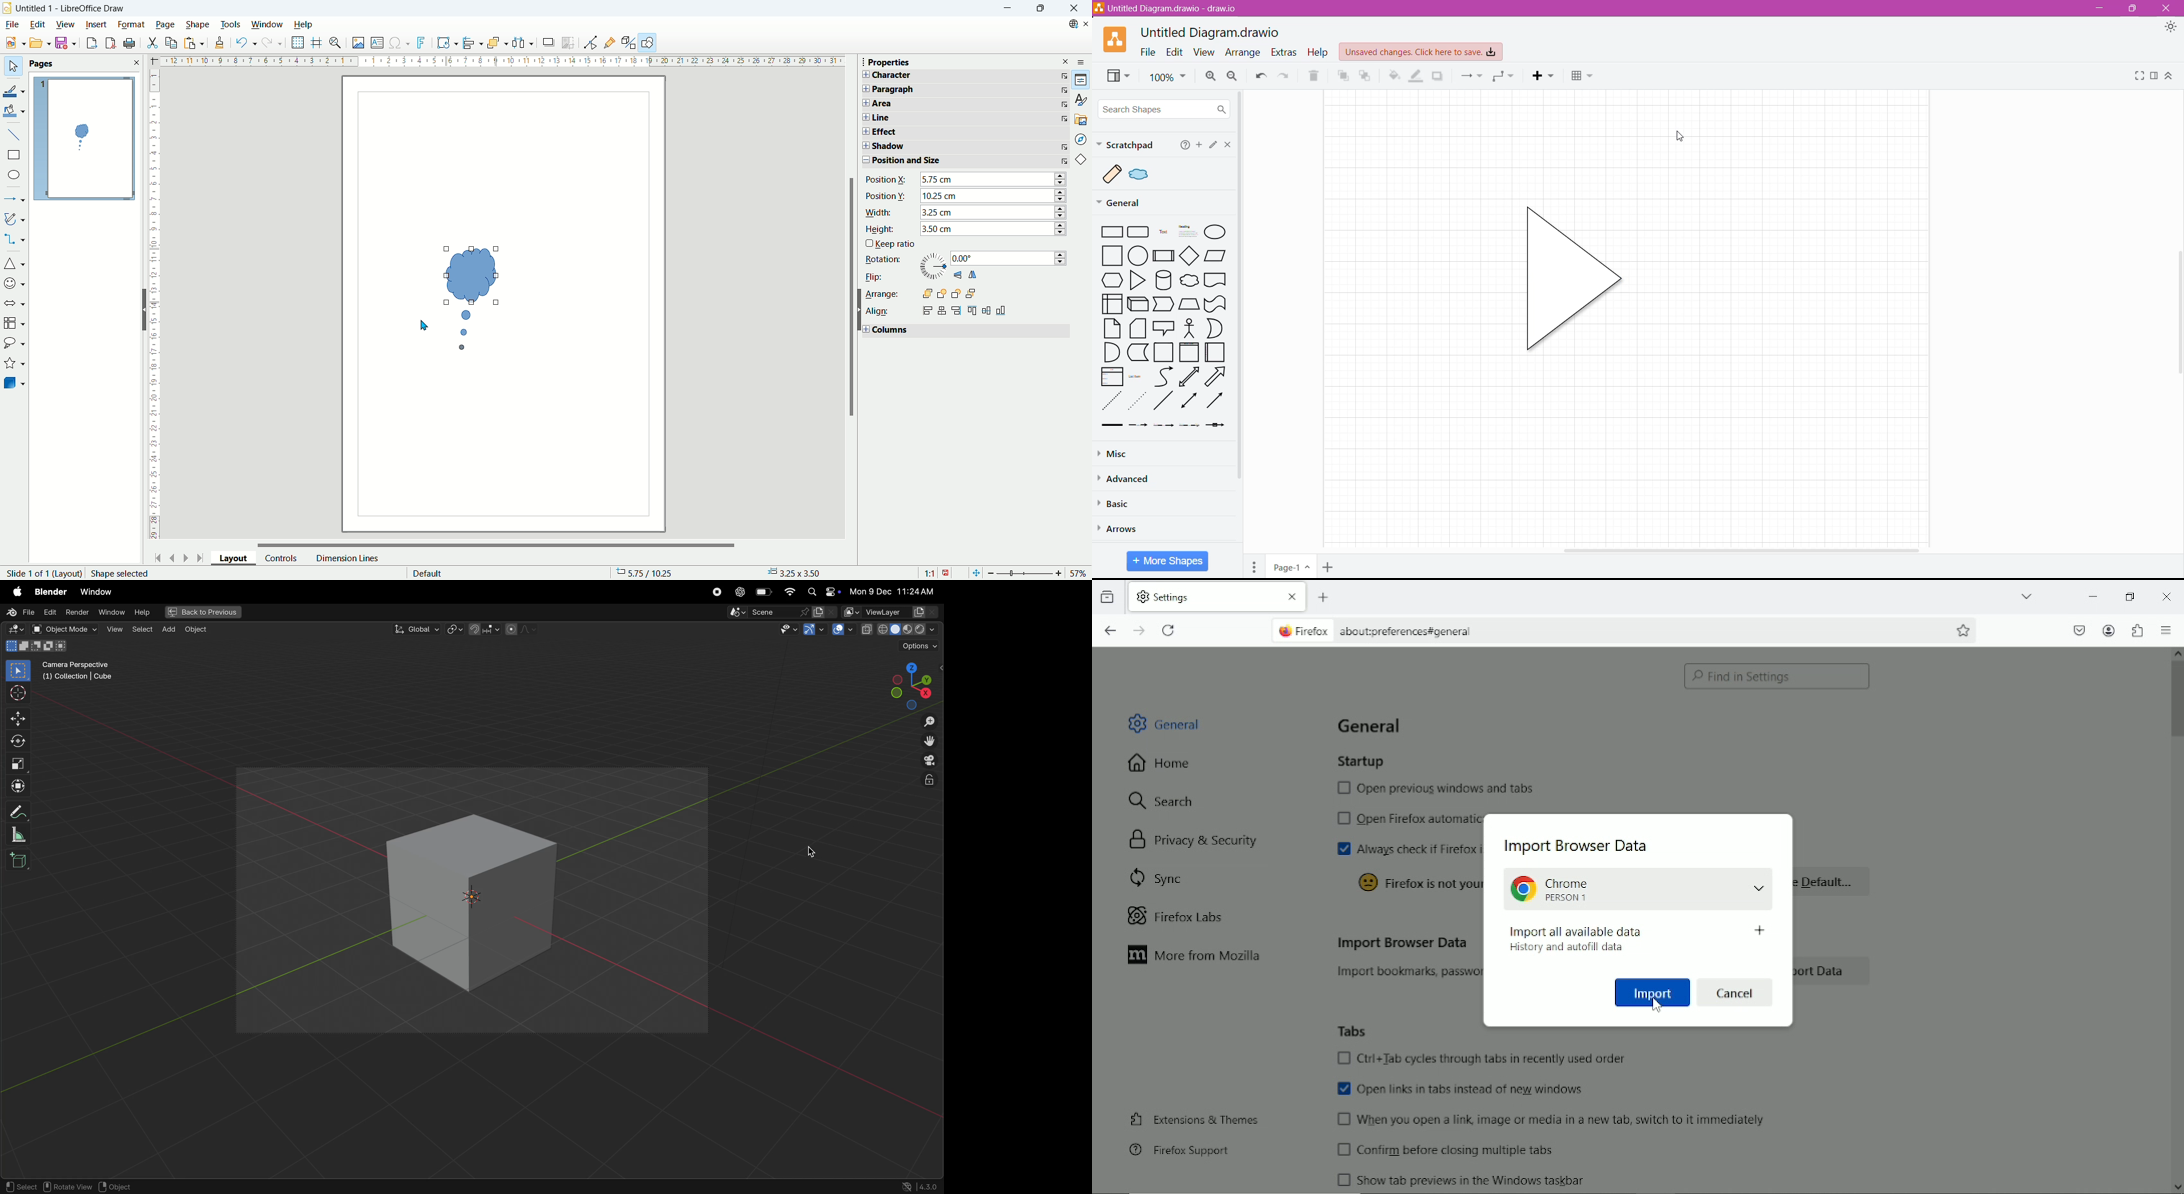  I want to click on Edit, so click(1212, 145).